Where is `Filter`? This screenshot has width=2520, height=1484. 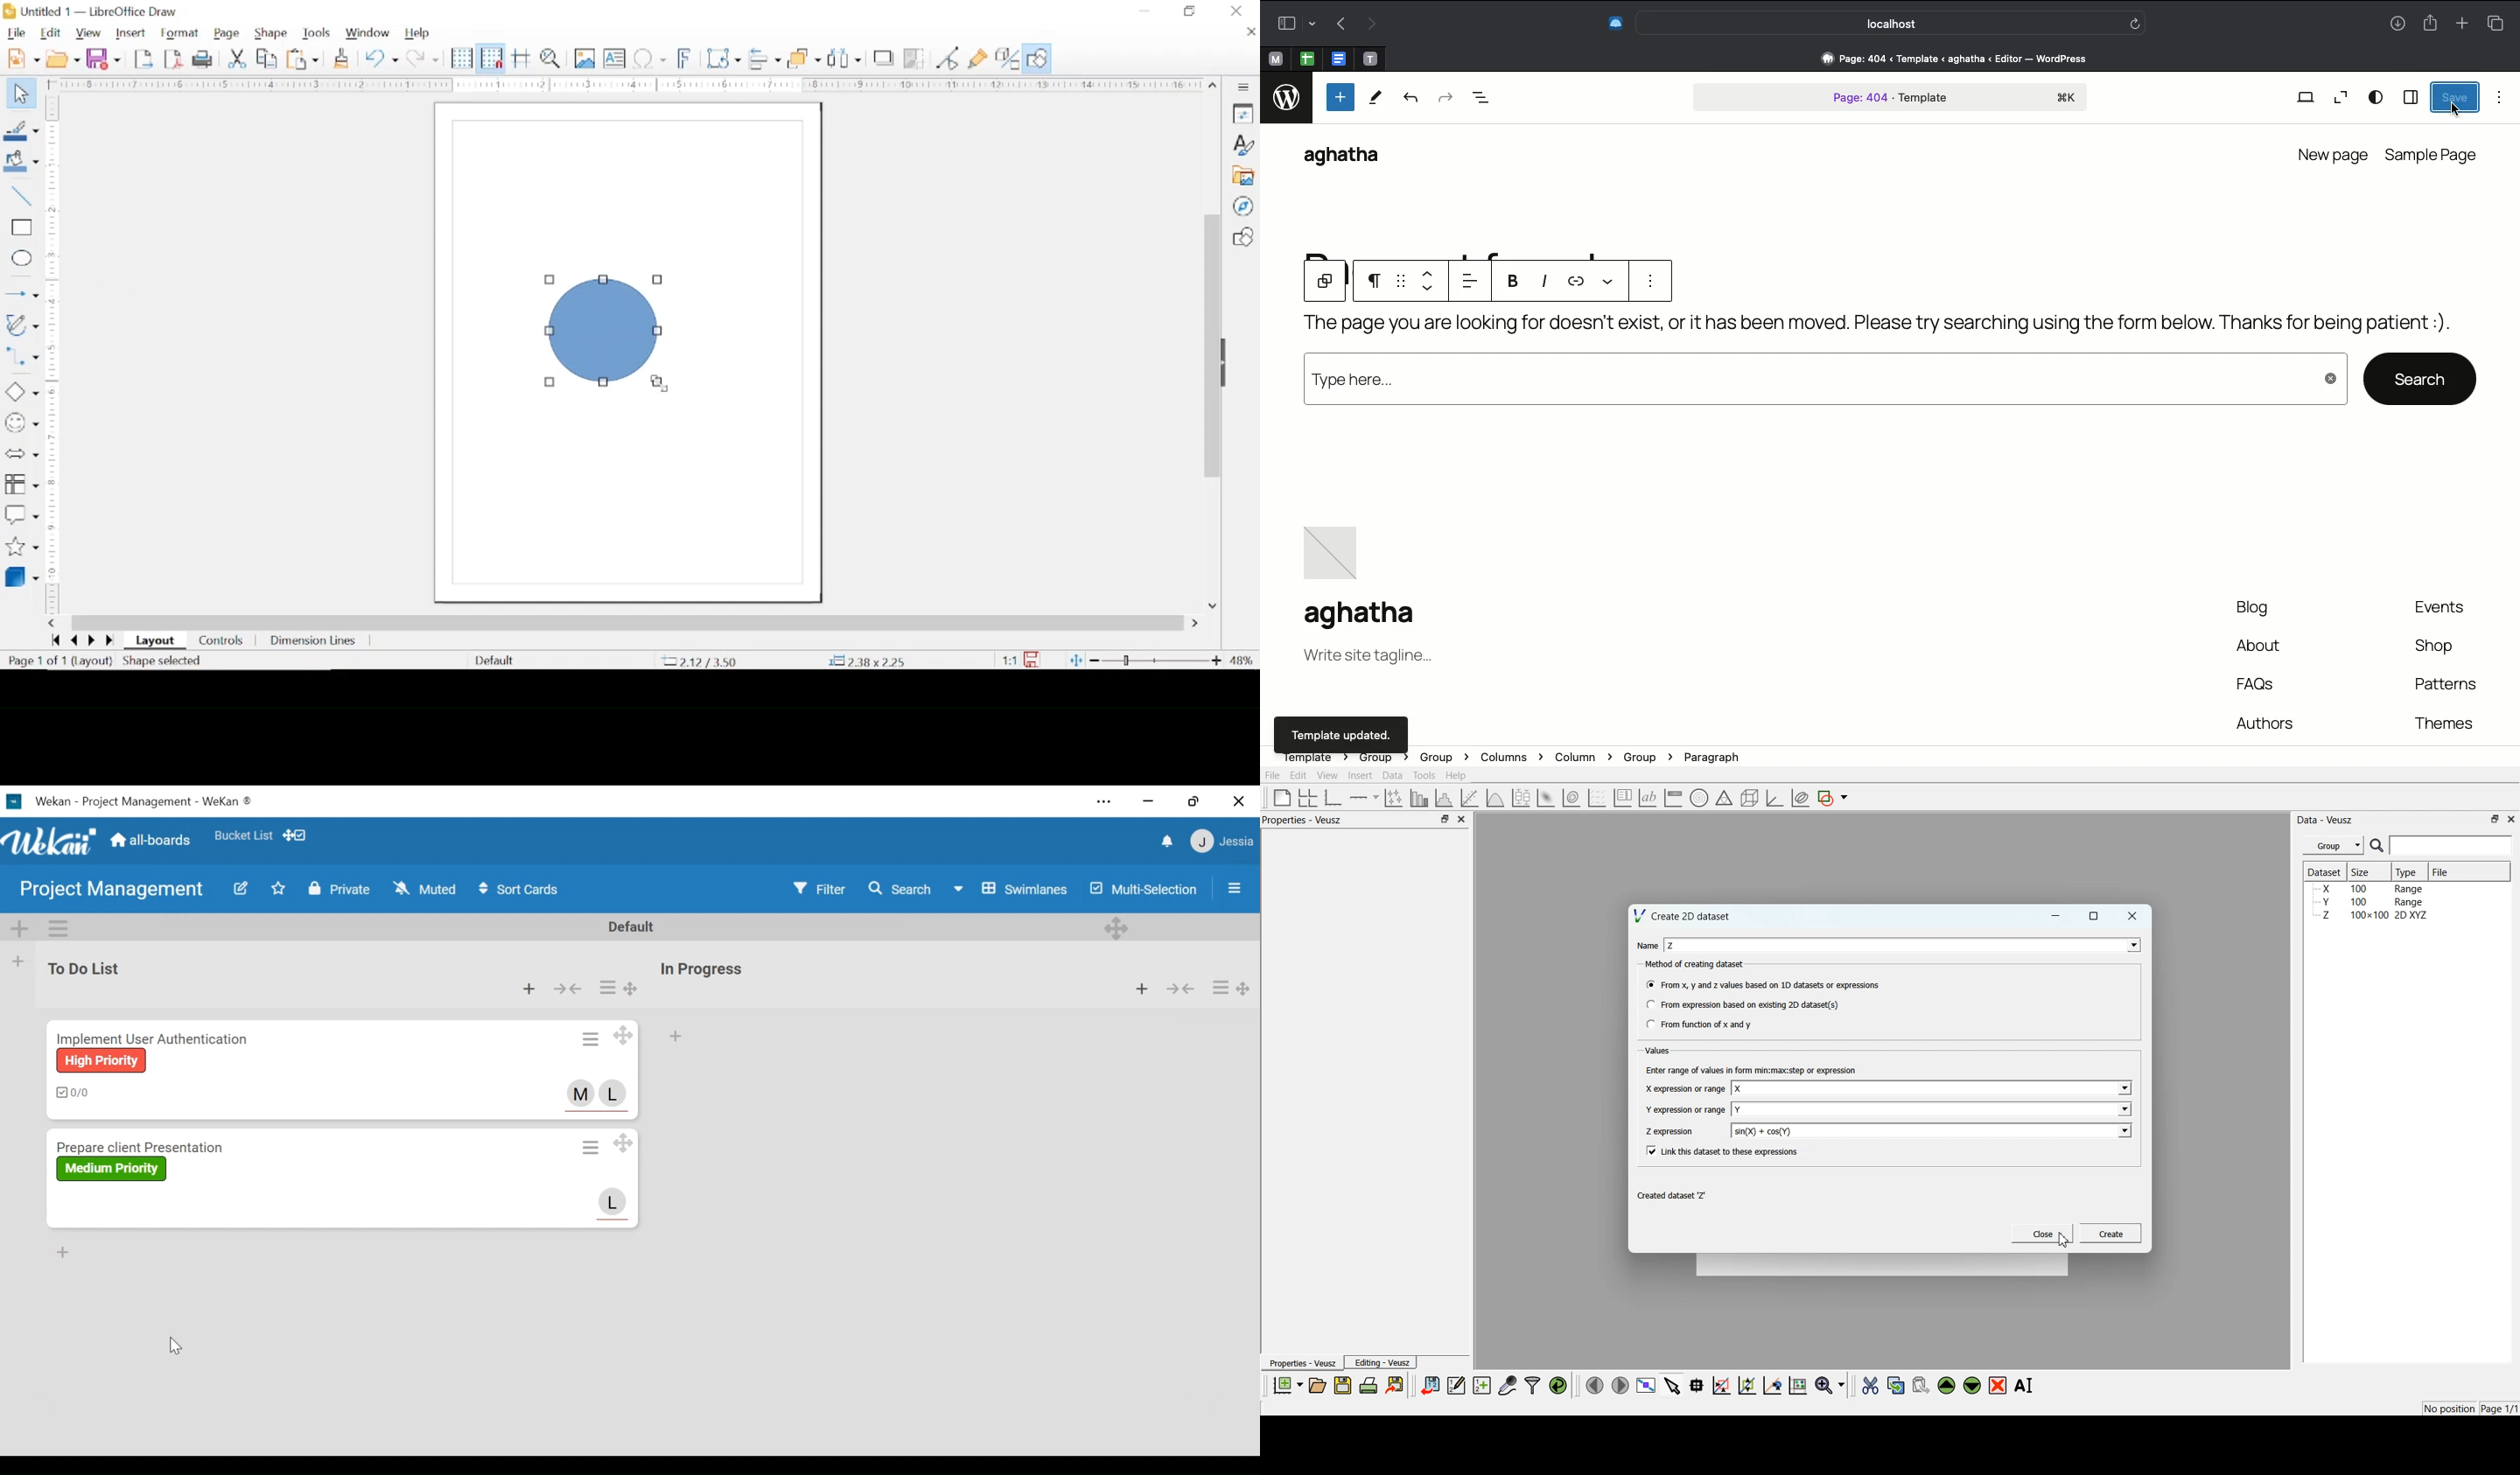 Filter is located at coordinates (818, 889).